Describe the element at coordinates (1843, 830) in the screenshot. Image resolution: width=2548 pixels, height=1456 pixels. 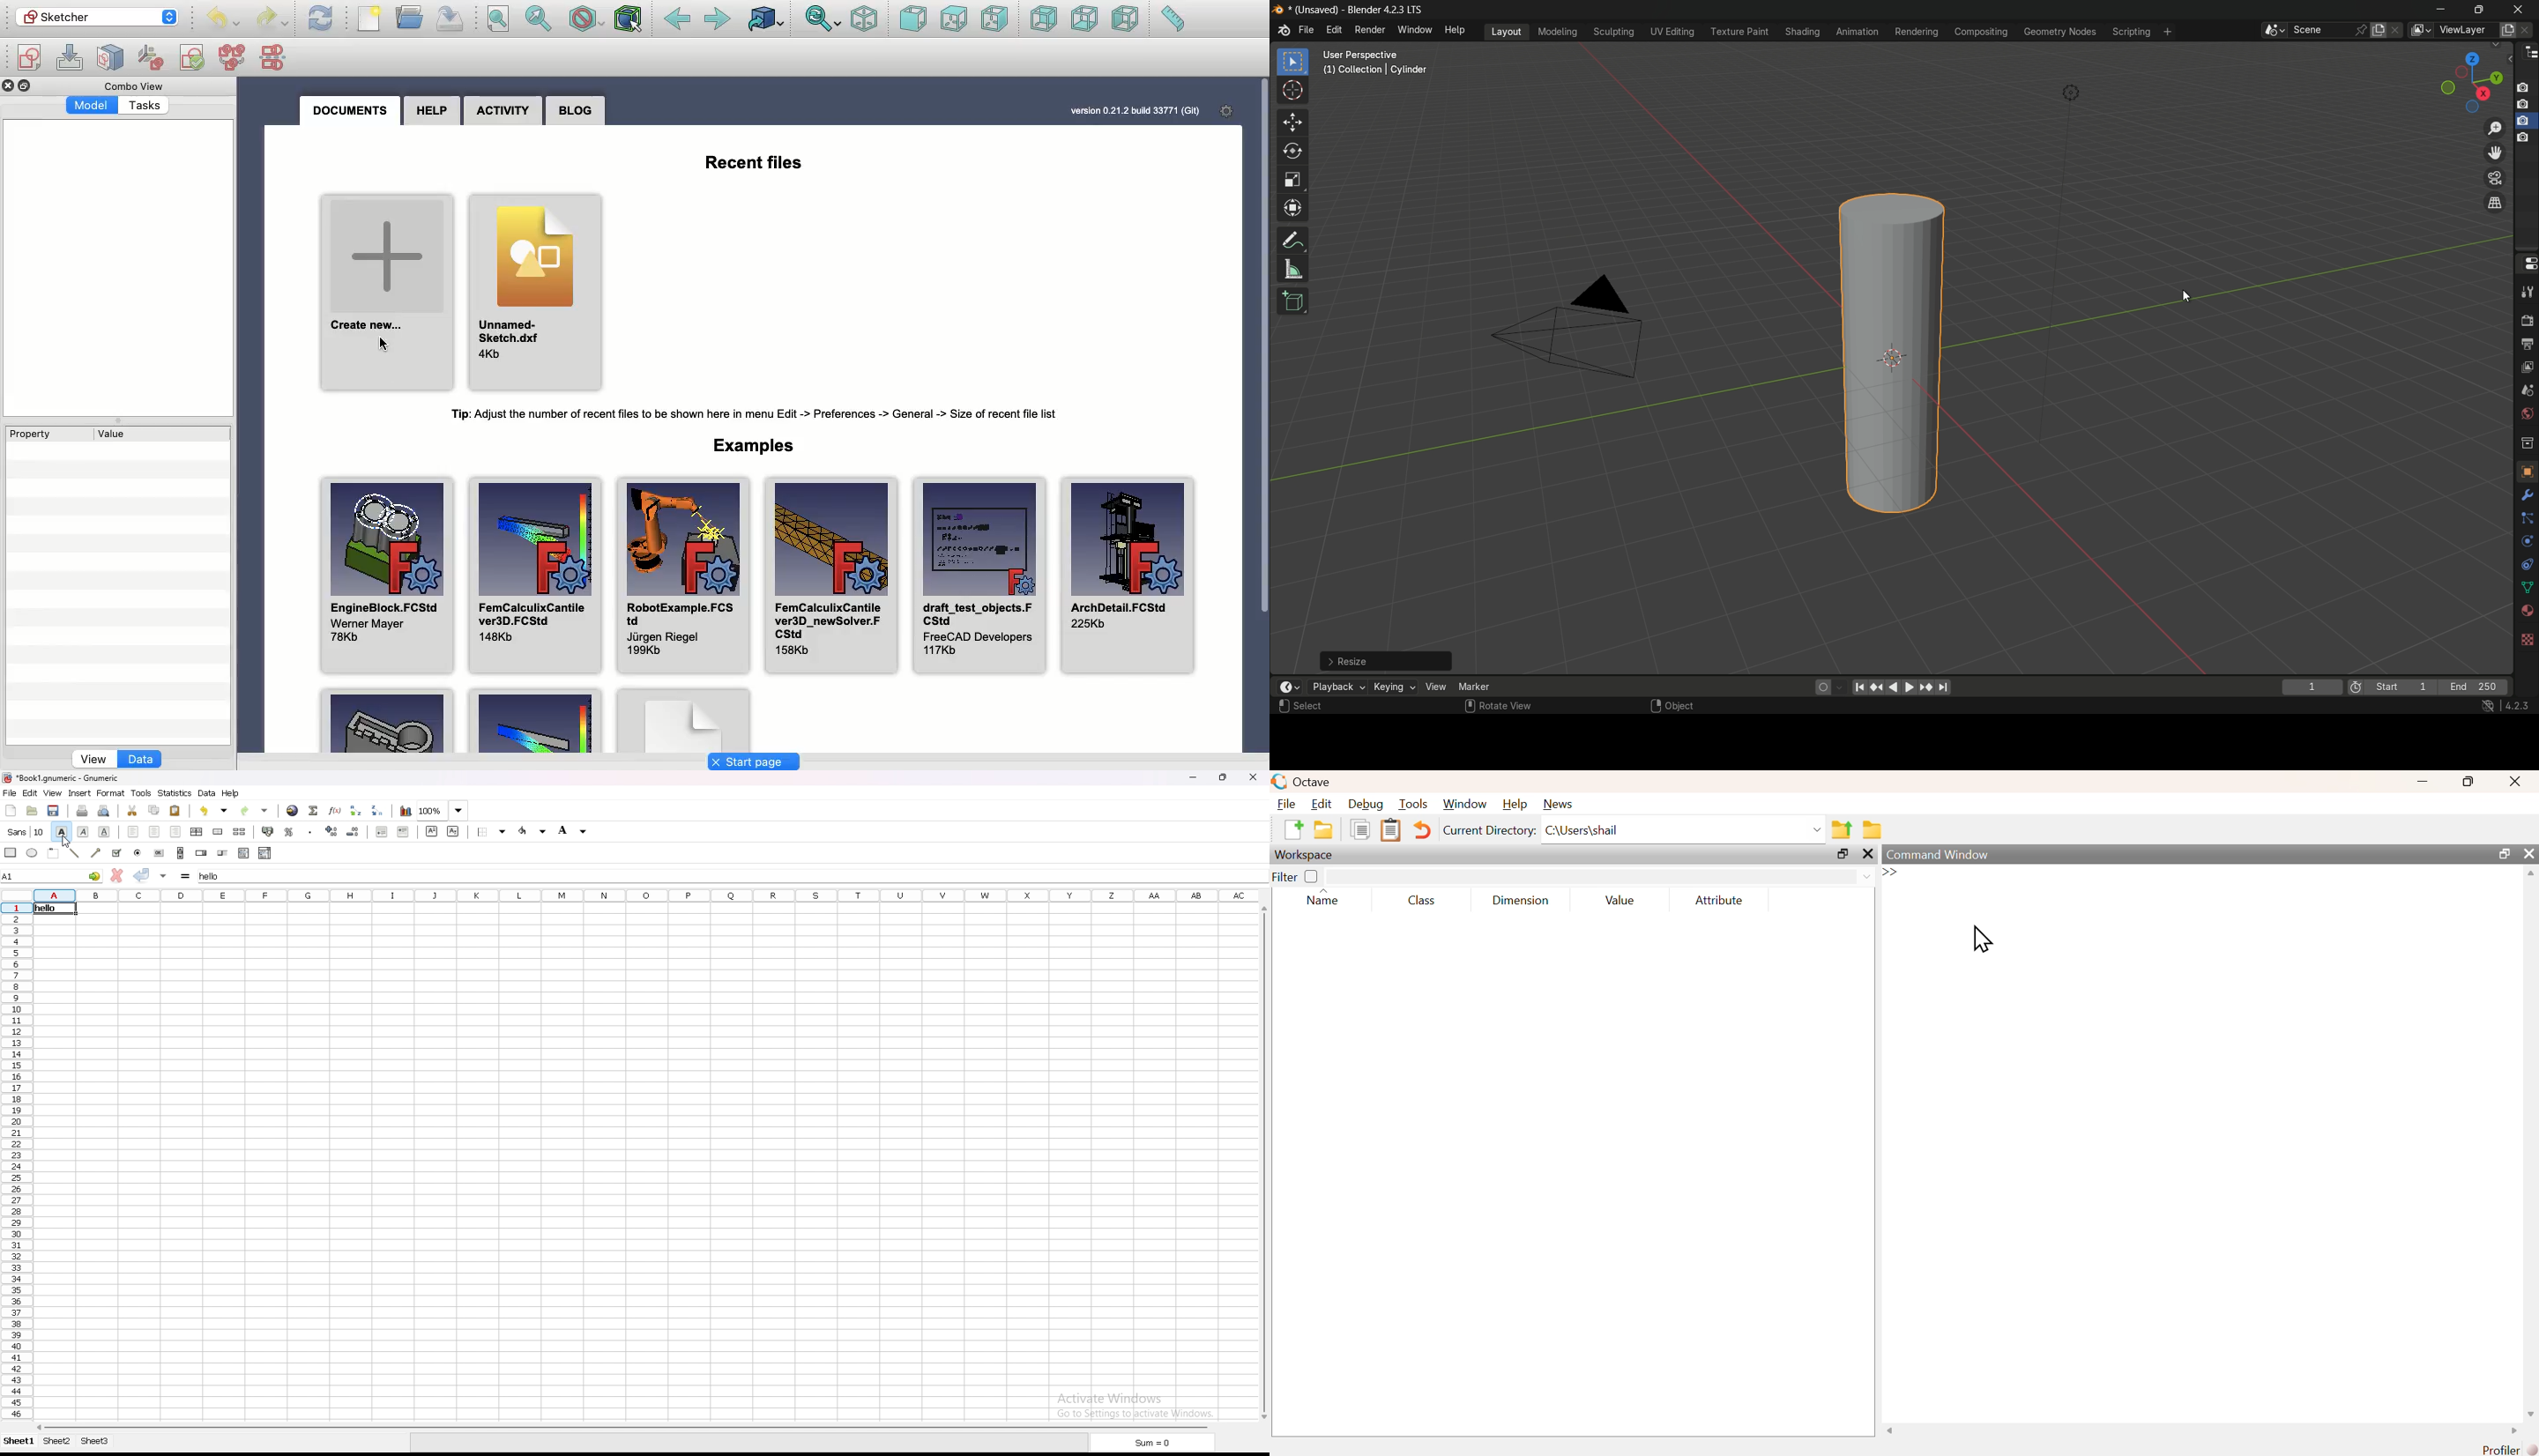
I see `one directory up` at that location.